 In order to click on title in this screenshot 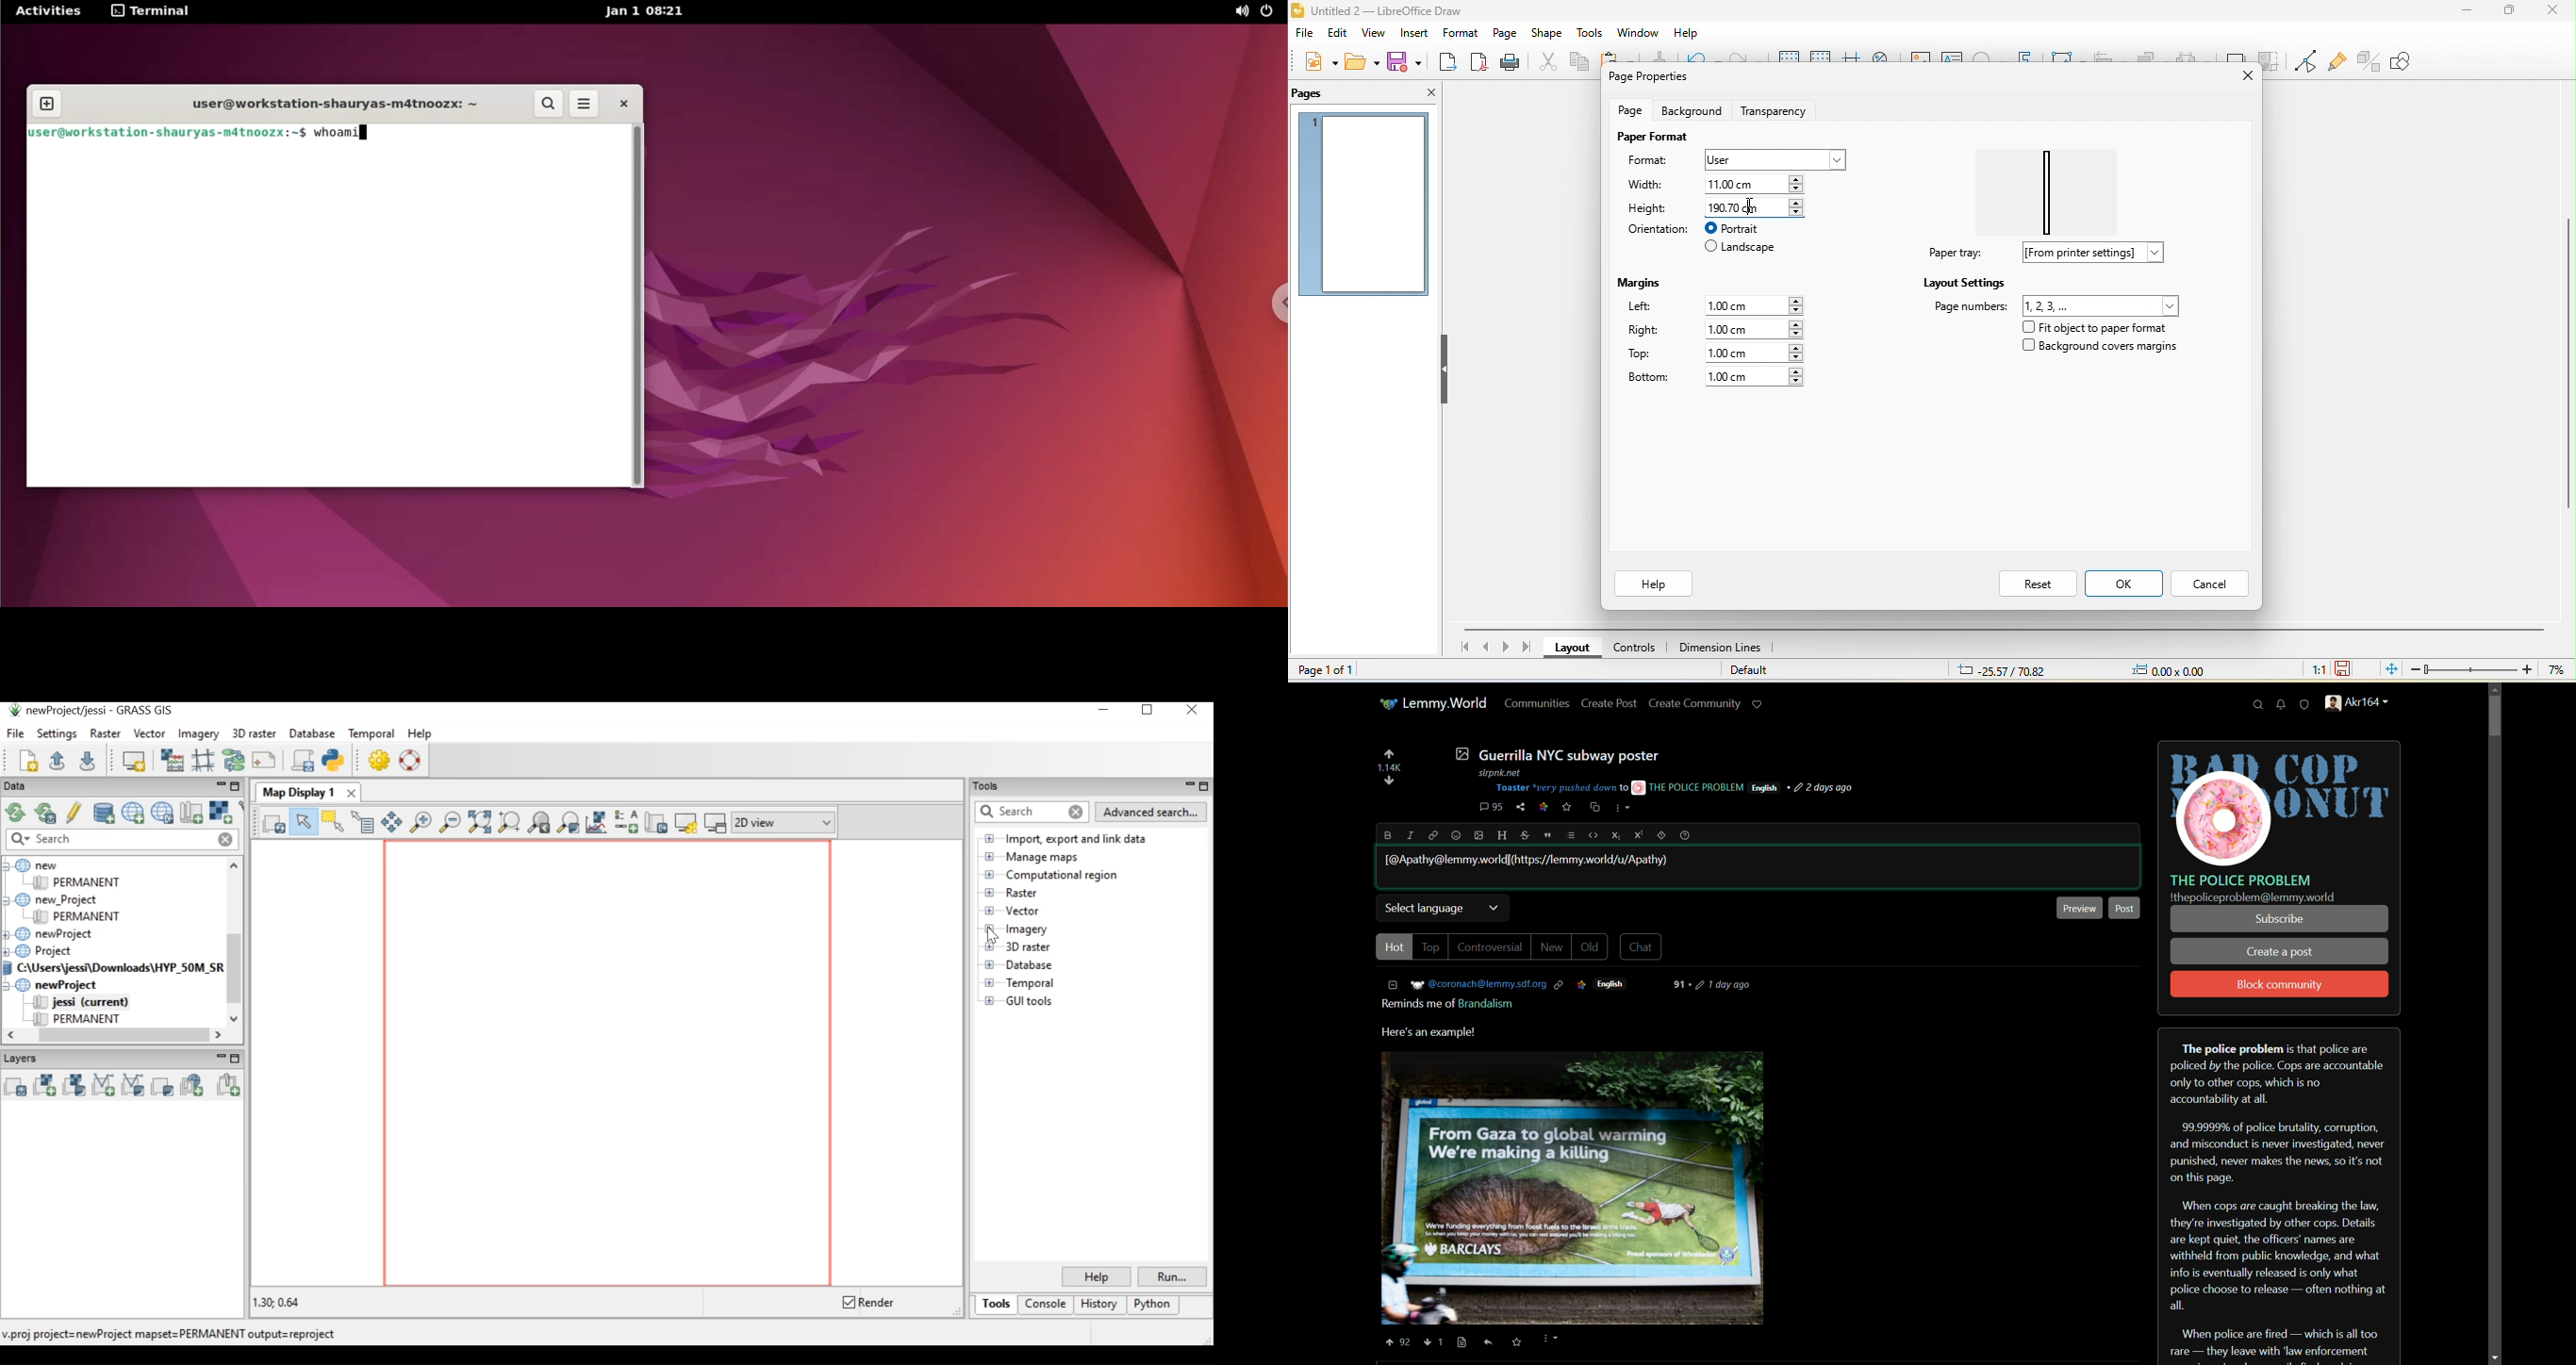, I will do `click(1403, 9)`.